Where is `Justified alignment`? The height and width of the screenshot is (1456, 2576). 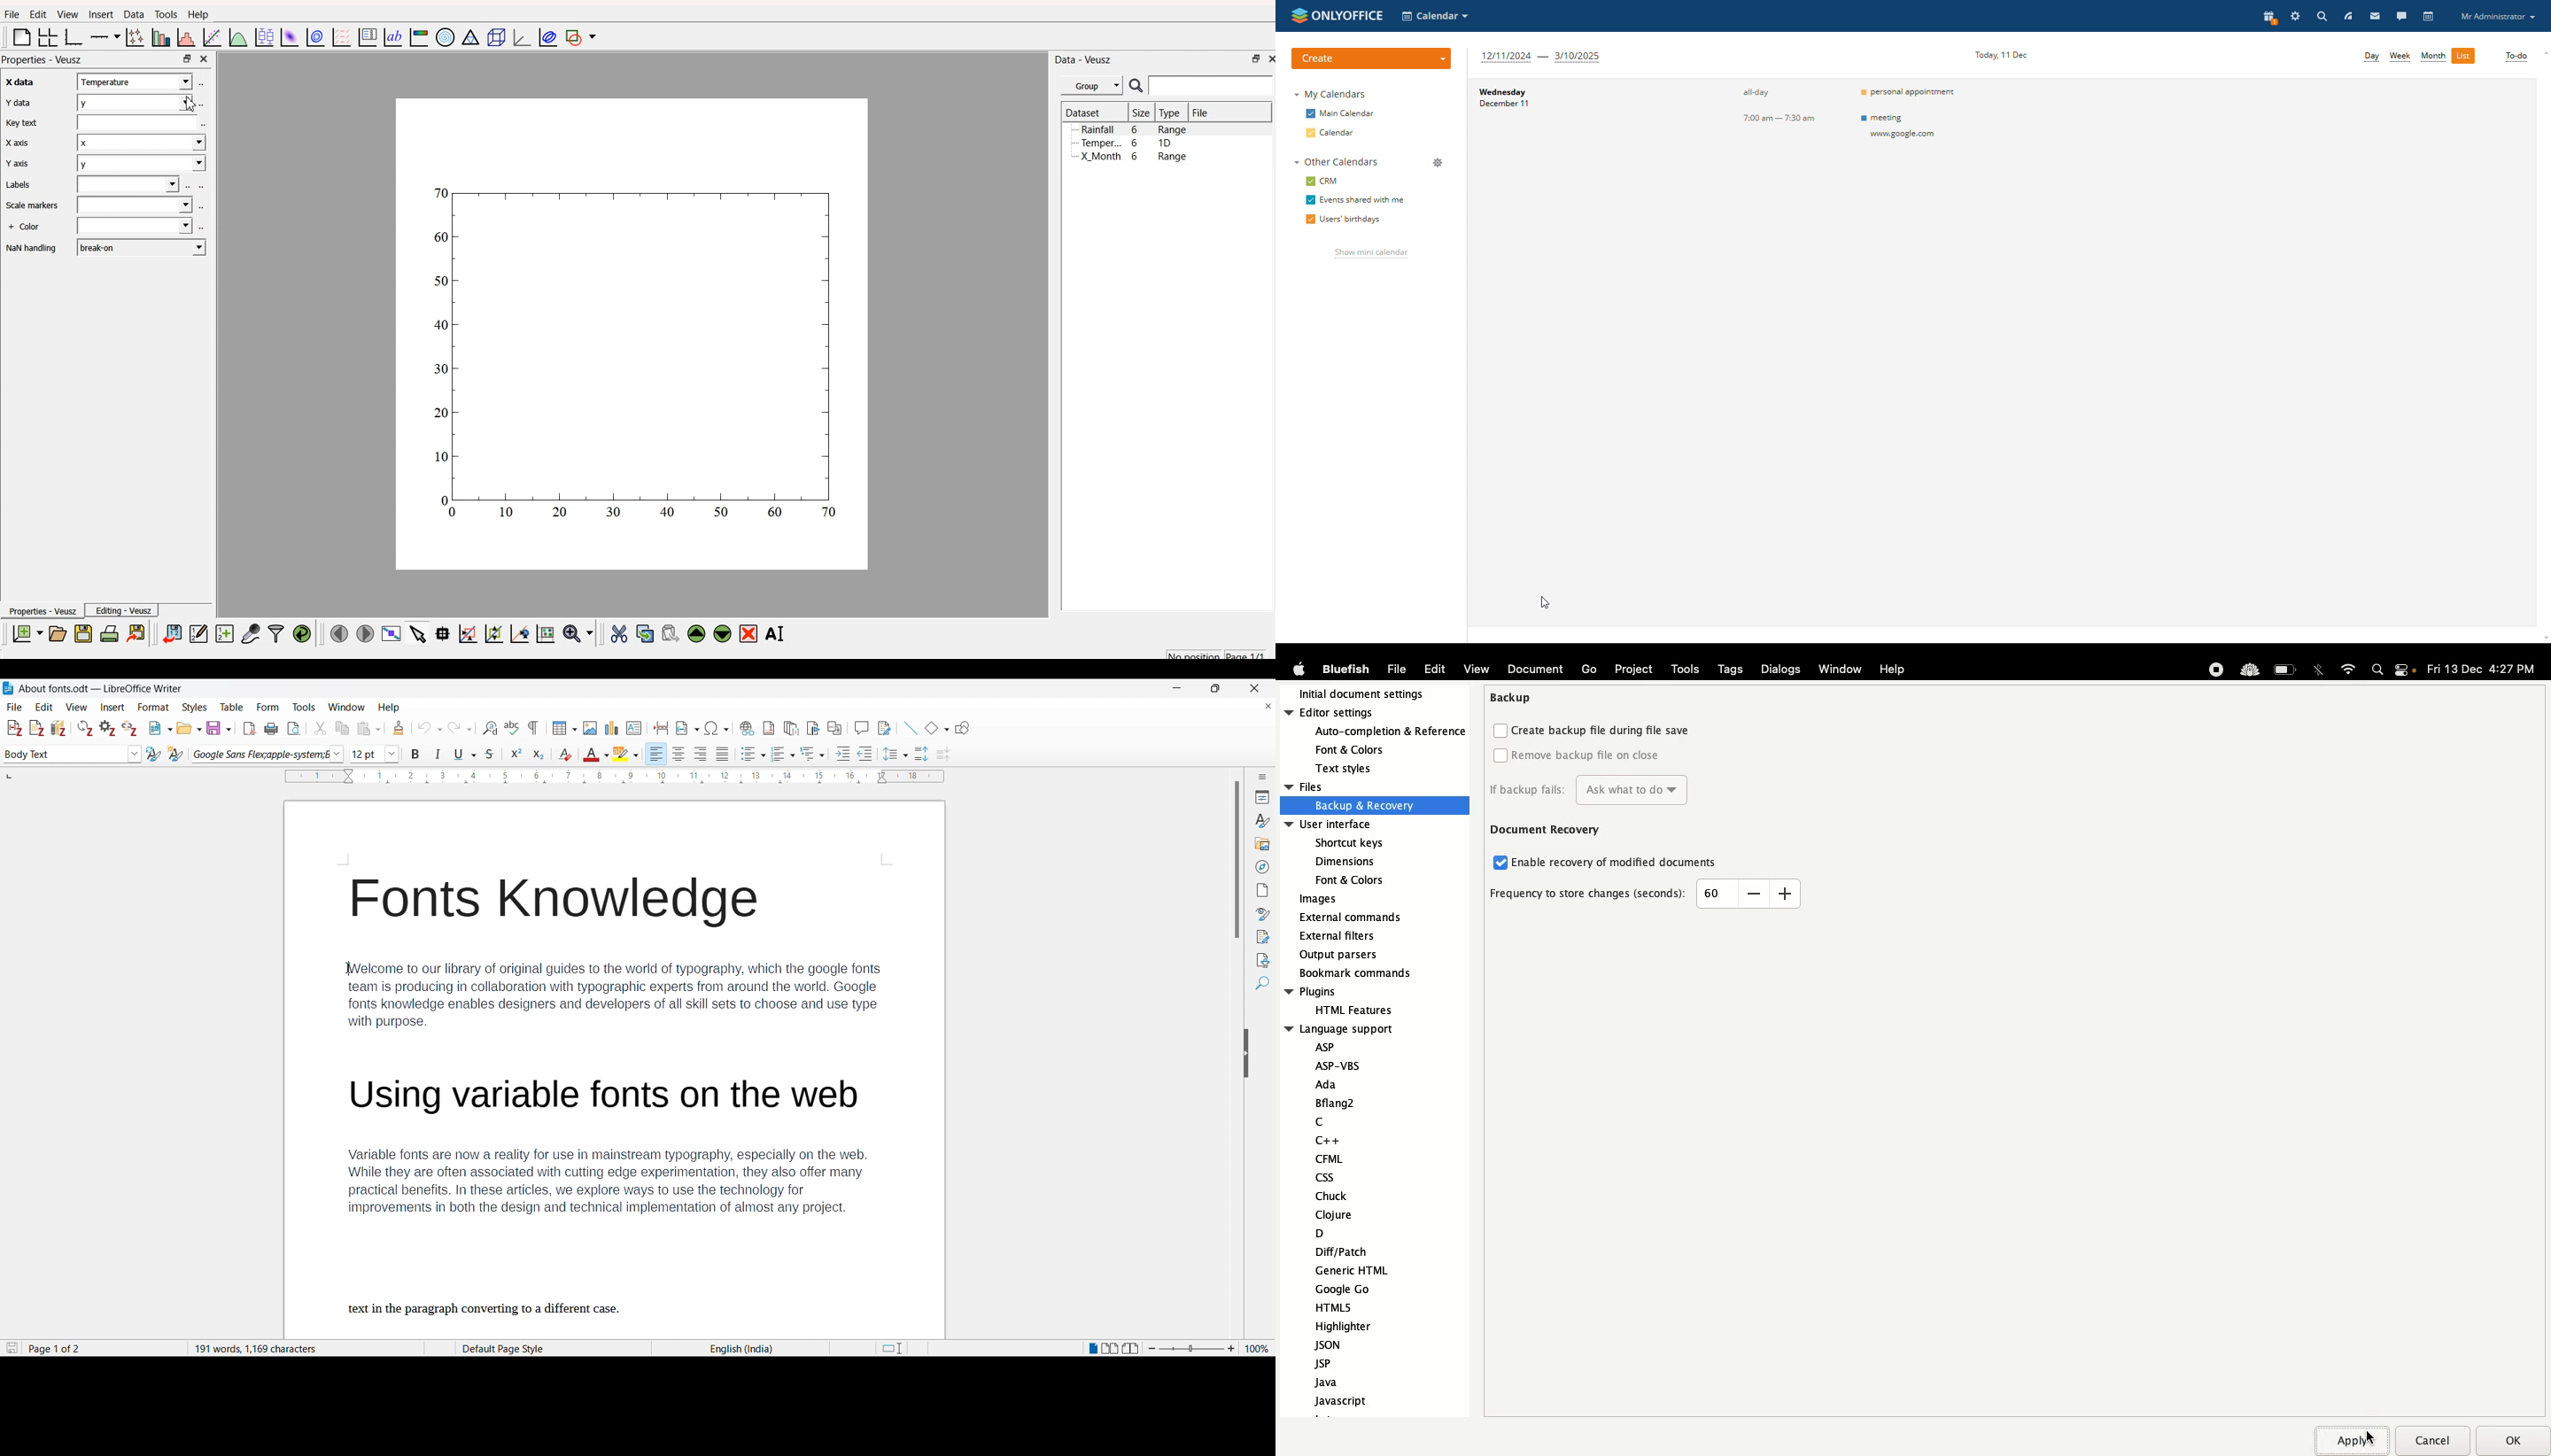
Justified alignment is located at coordinates (722, 754).